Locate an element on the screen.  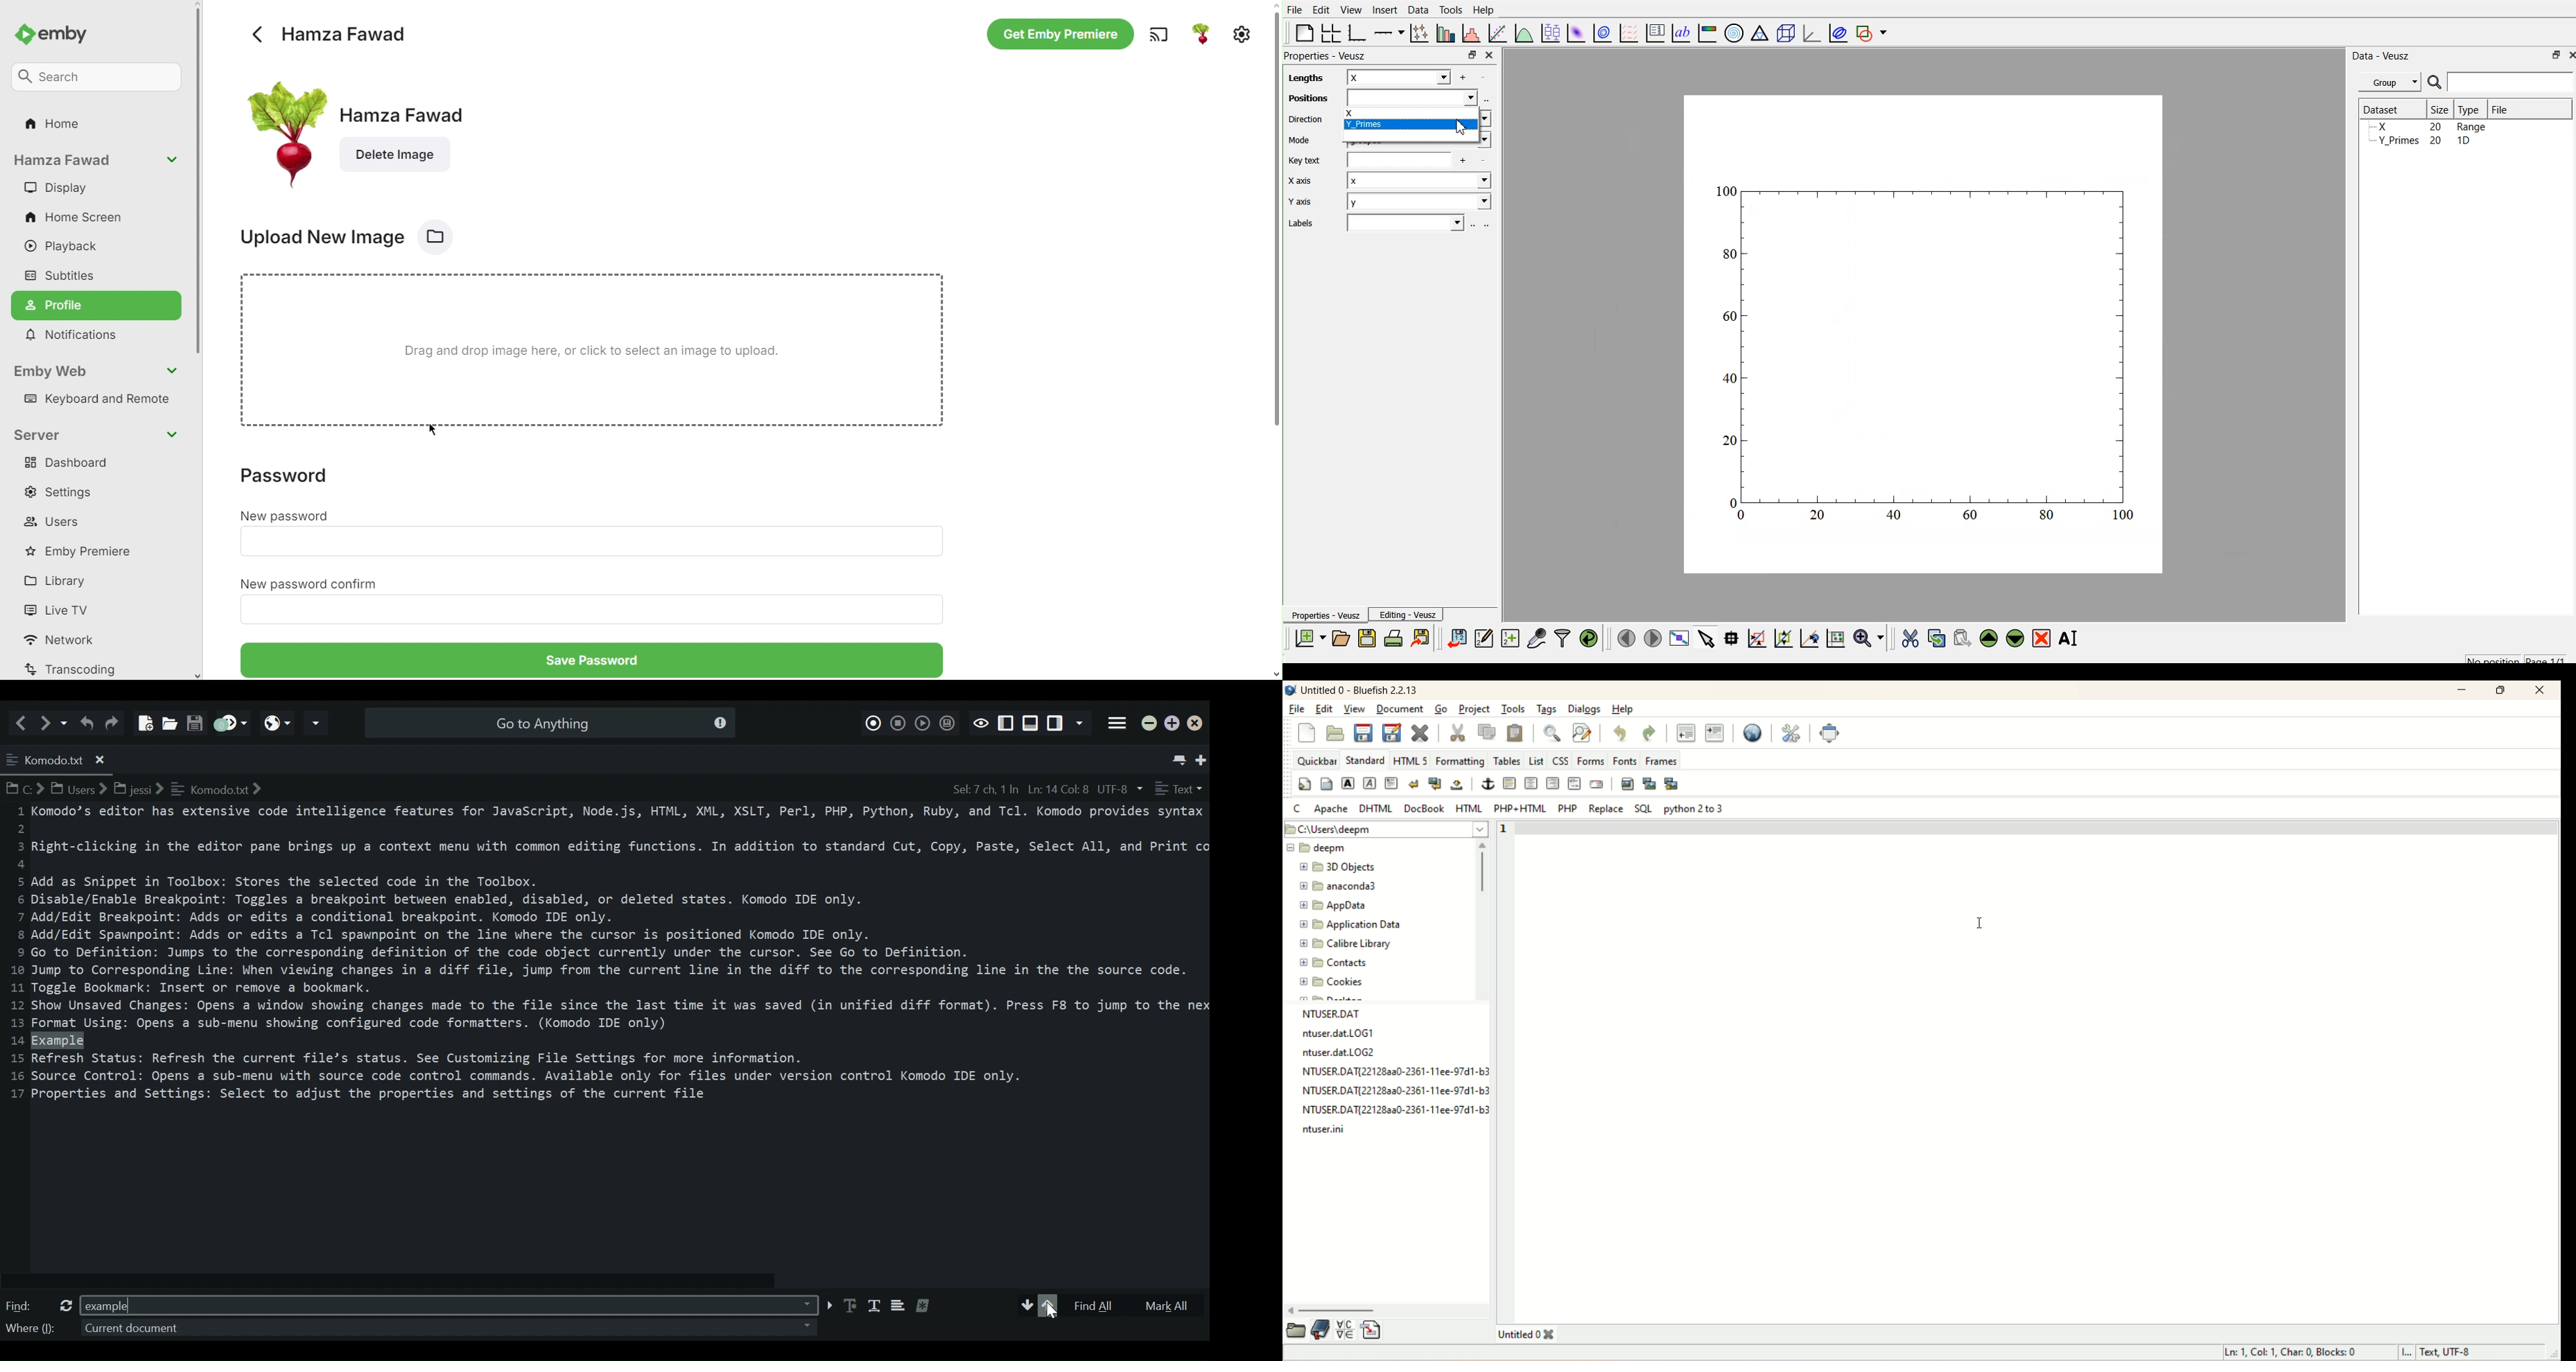
file is located at coordinates (1343, 1054).